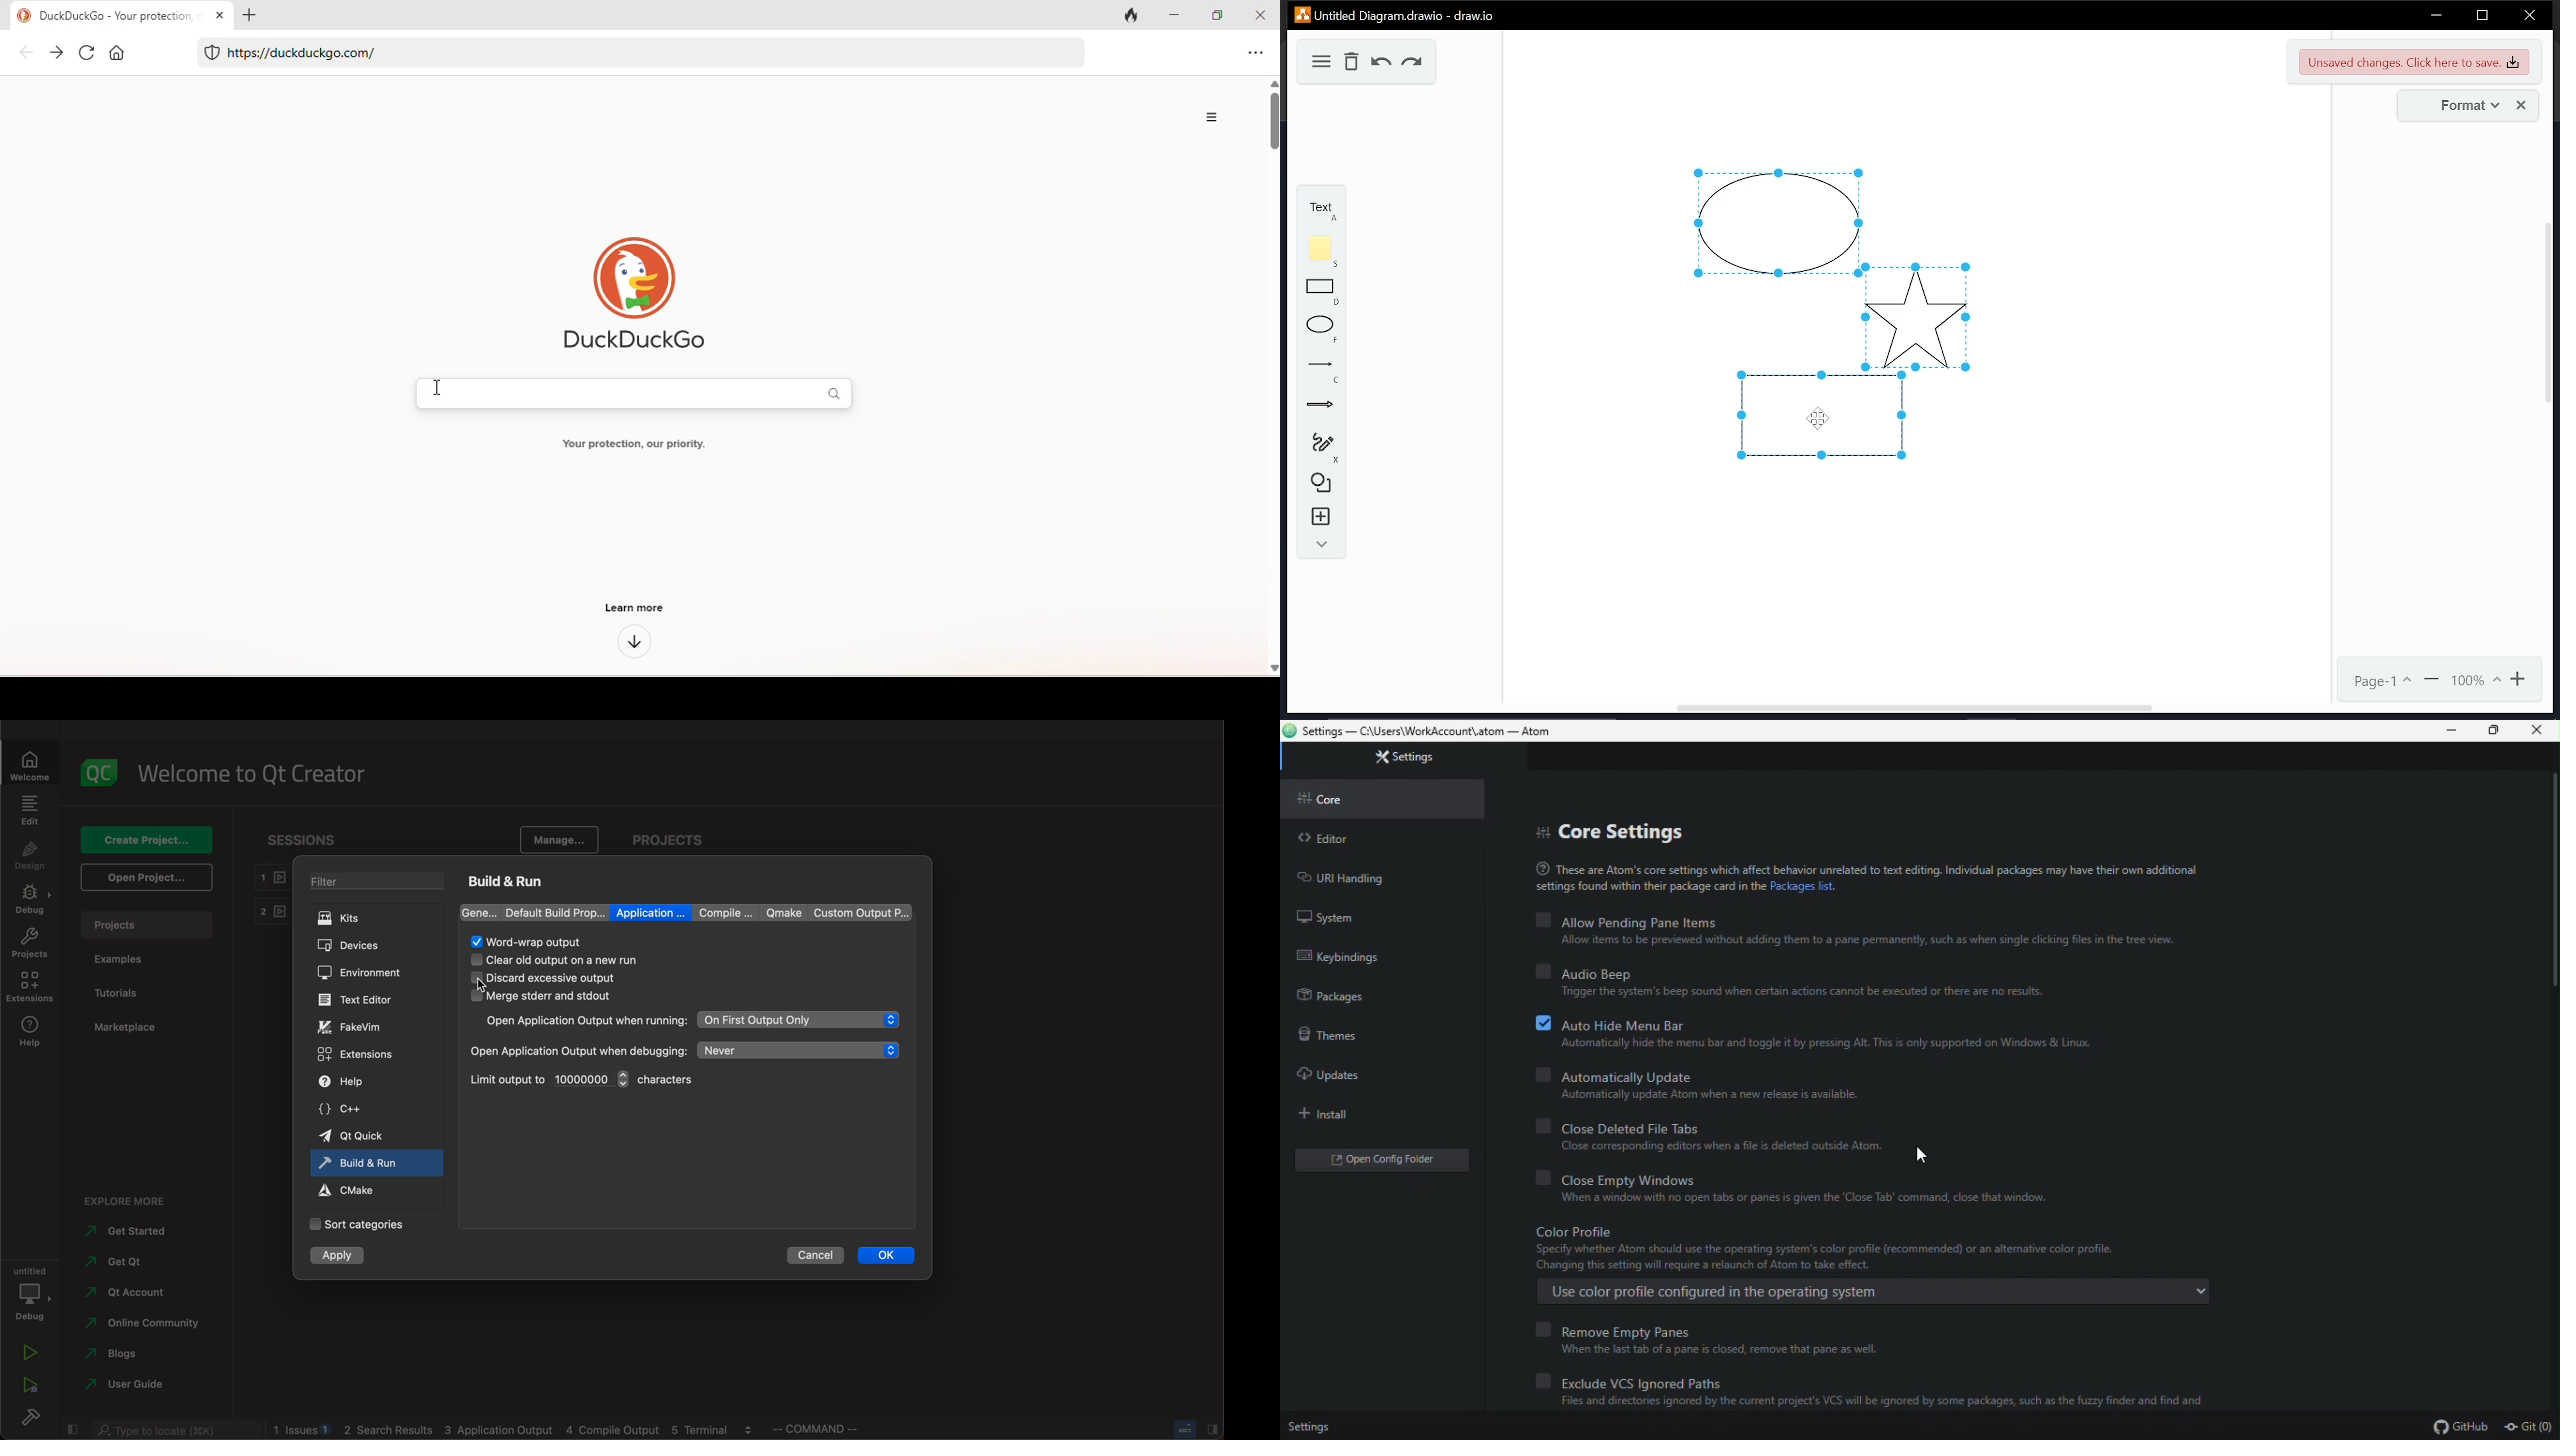 Image resolution: width=2576 pixels, height=1456 pixels. I want to click on editor, so click(365, 999).